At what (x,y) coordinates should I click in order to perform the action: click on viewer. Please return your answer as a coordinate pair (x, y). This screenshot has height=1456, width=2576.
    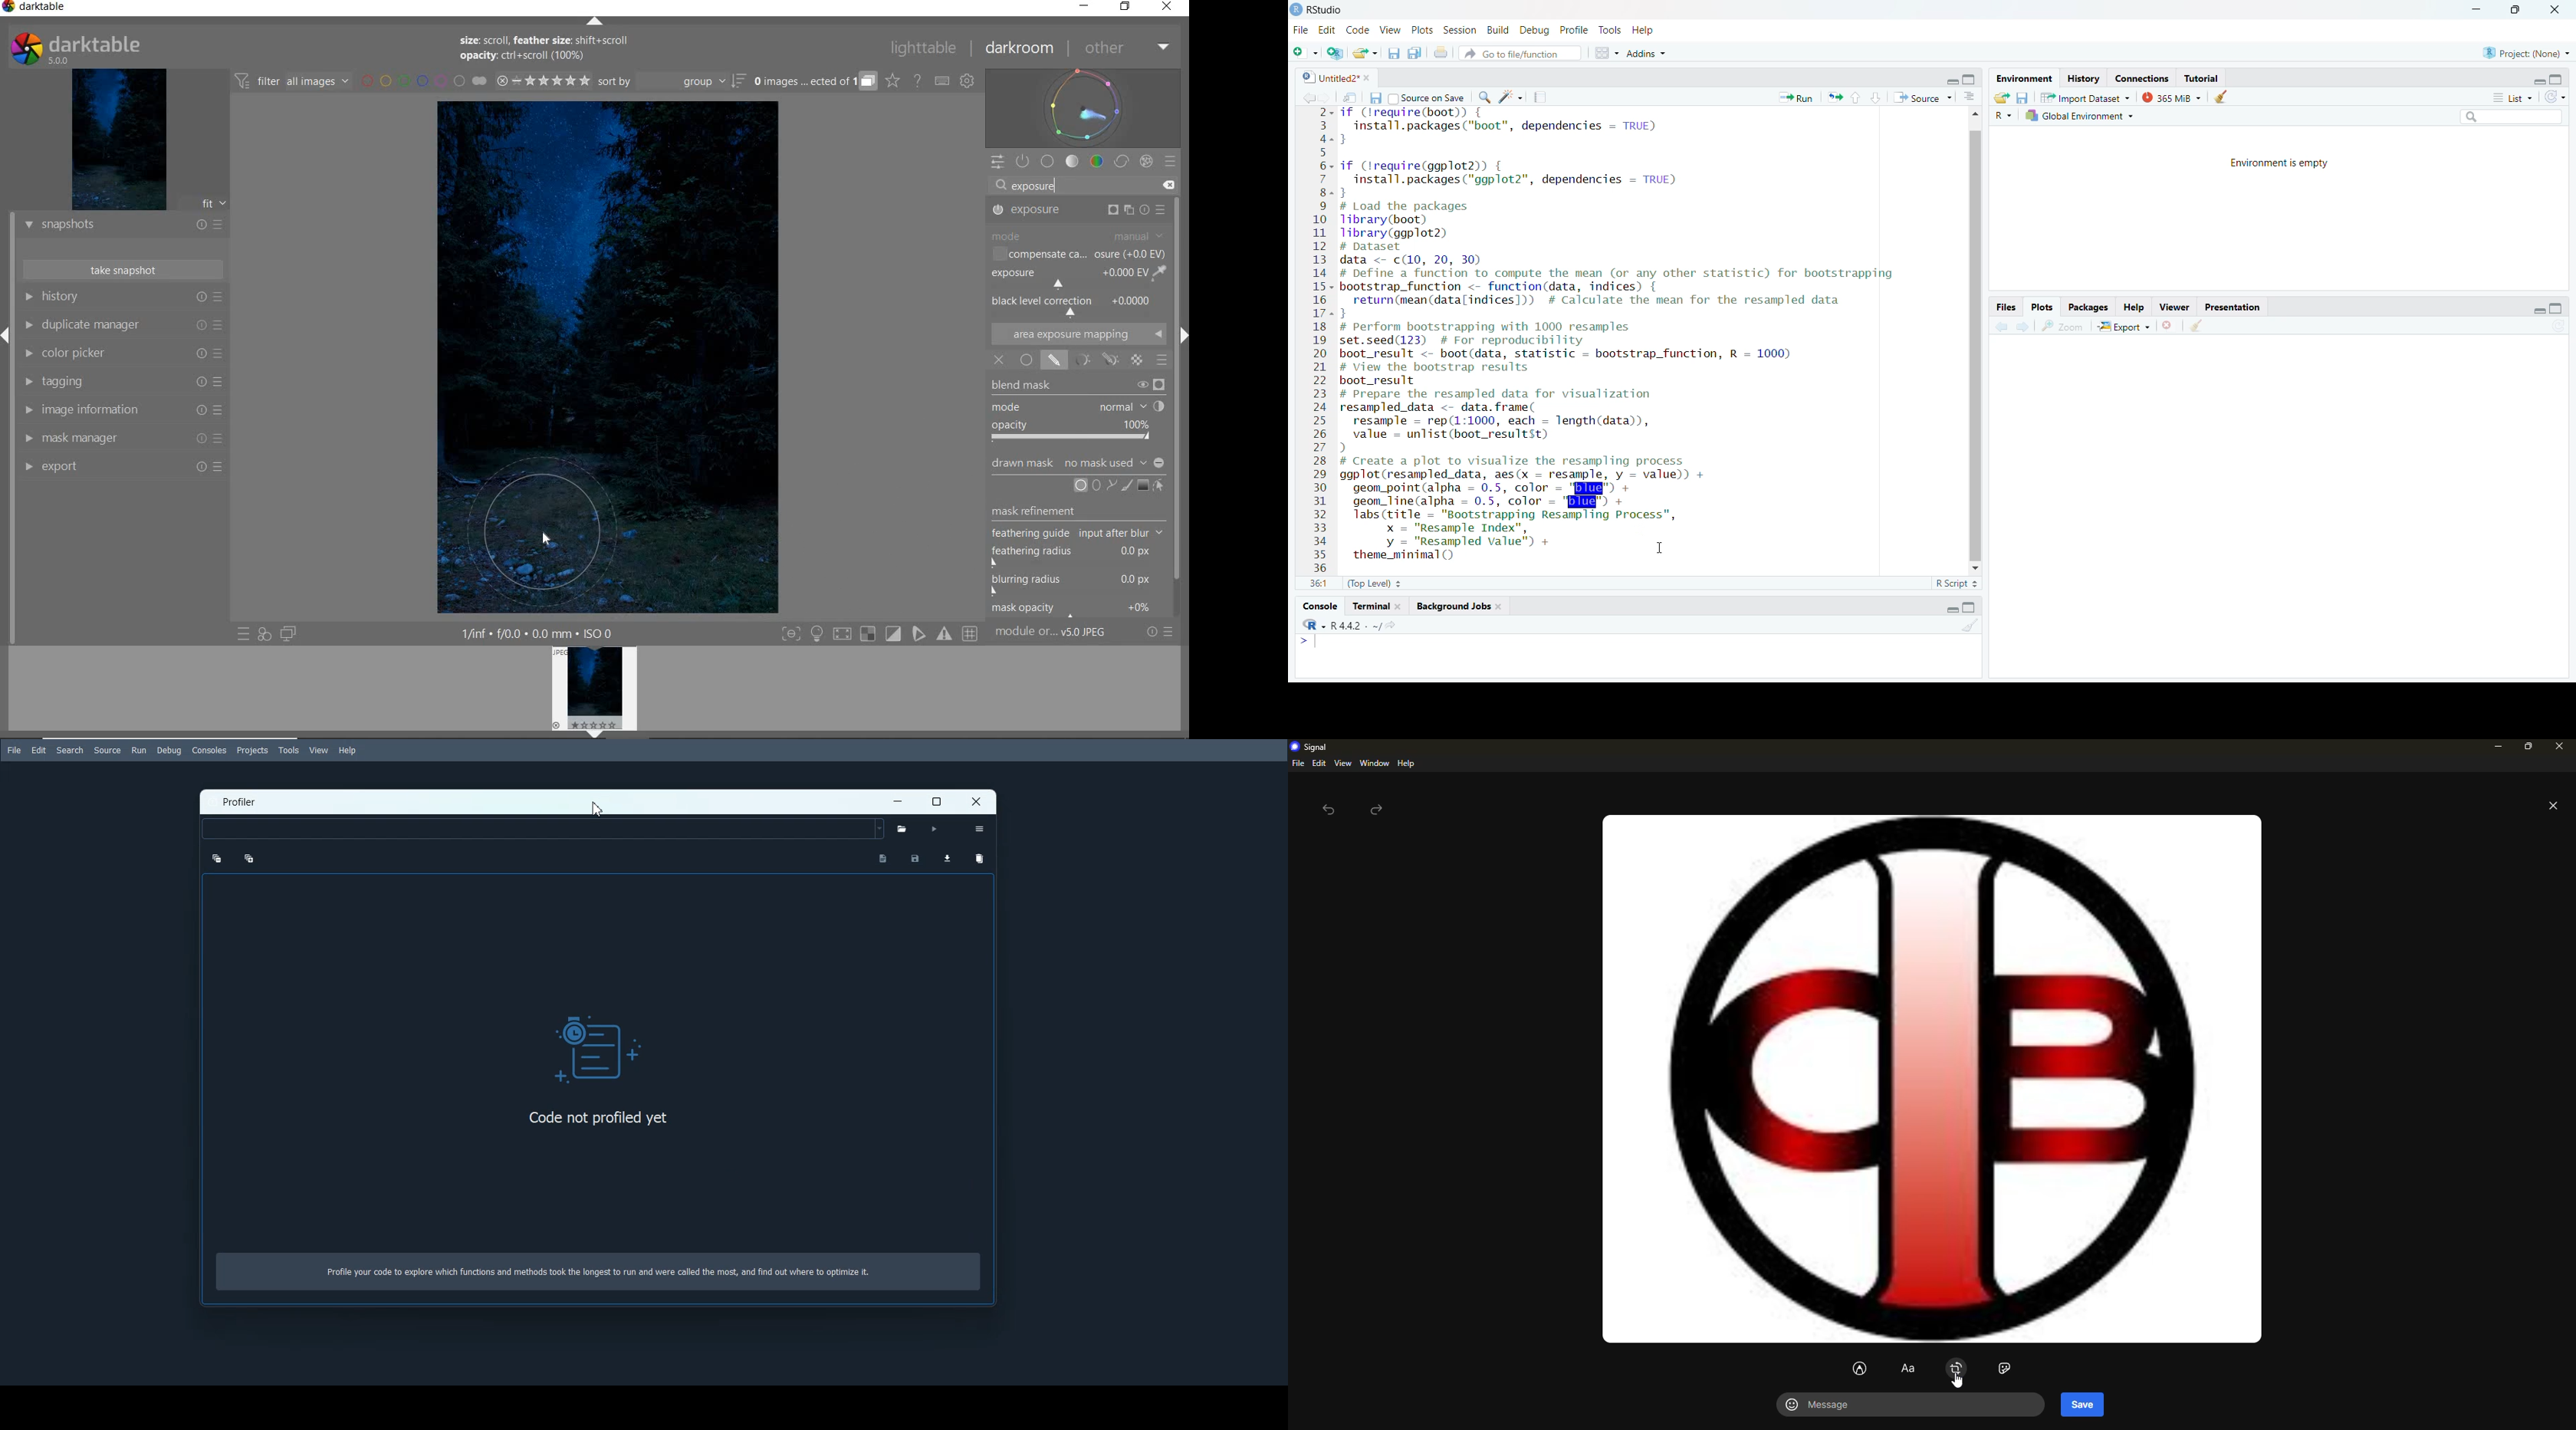
    Looking at the image, I should click on (2176, 307).